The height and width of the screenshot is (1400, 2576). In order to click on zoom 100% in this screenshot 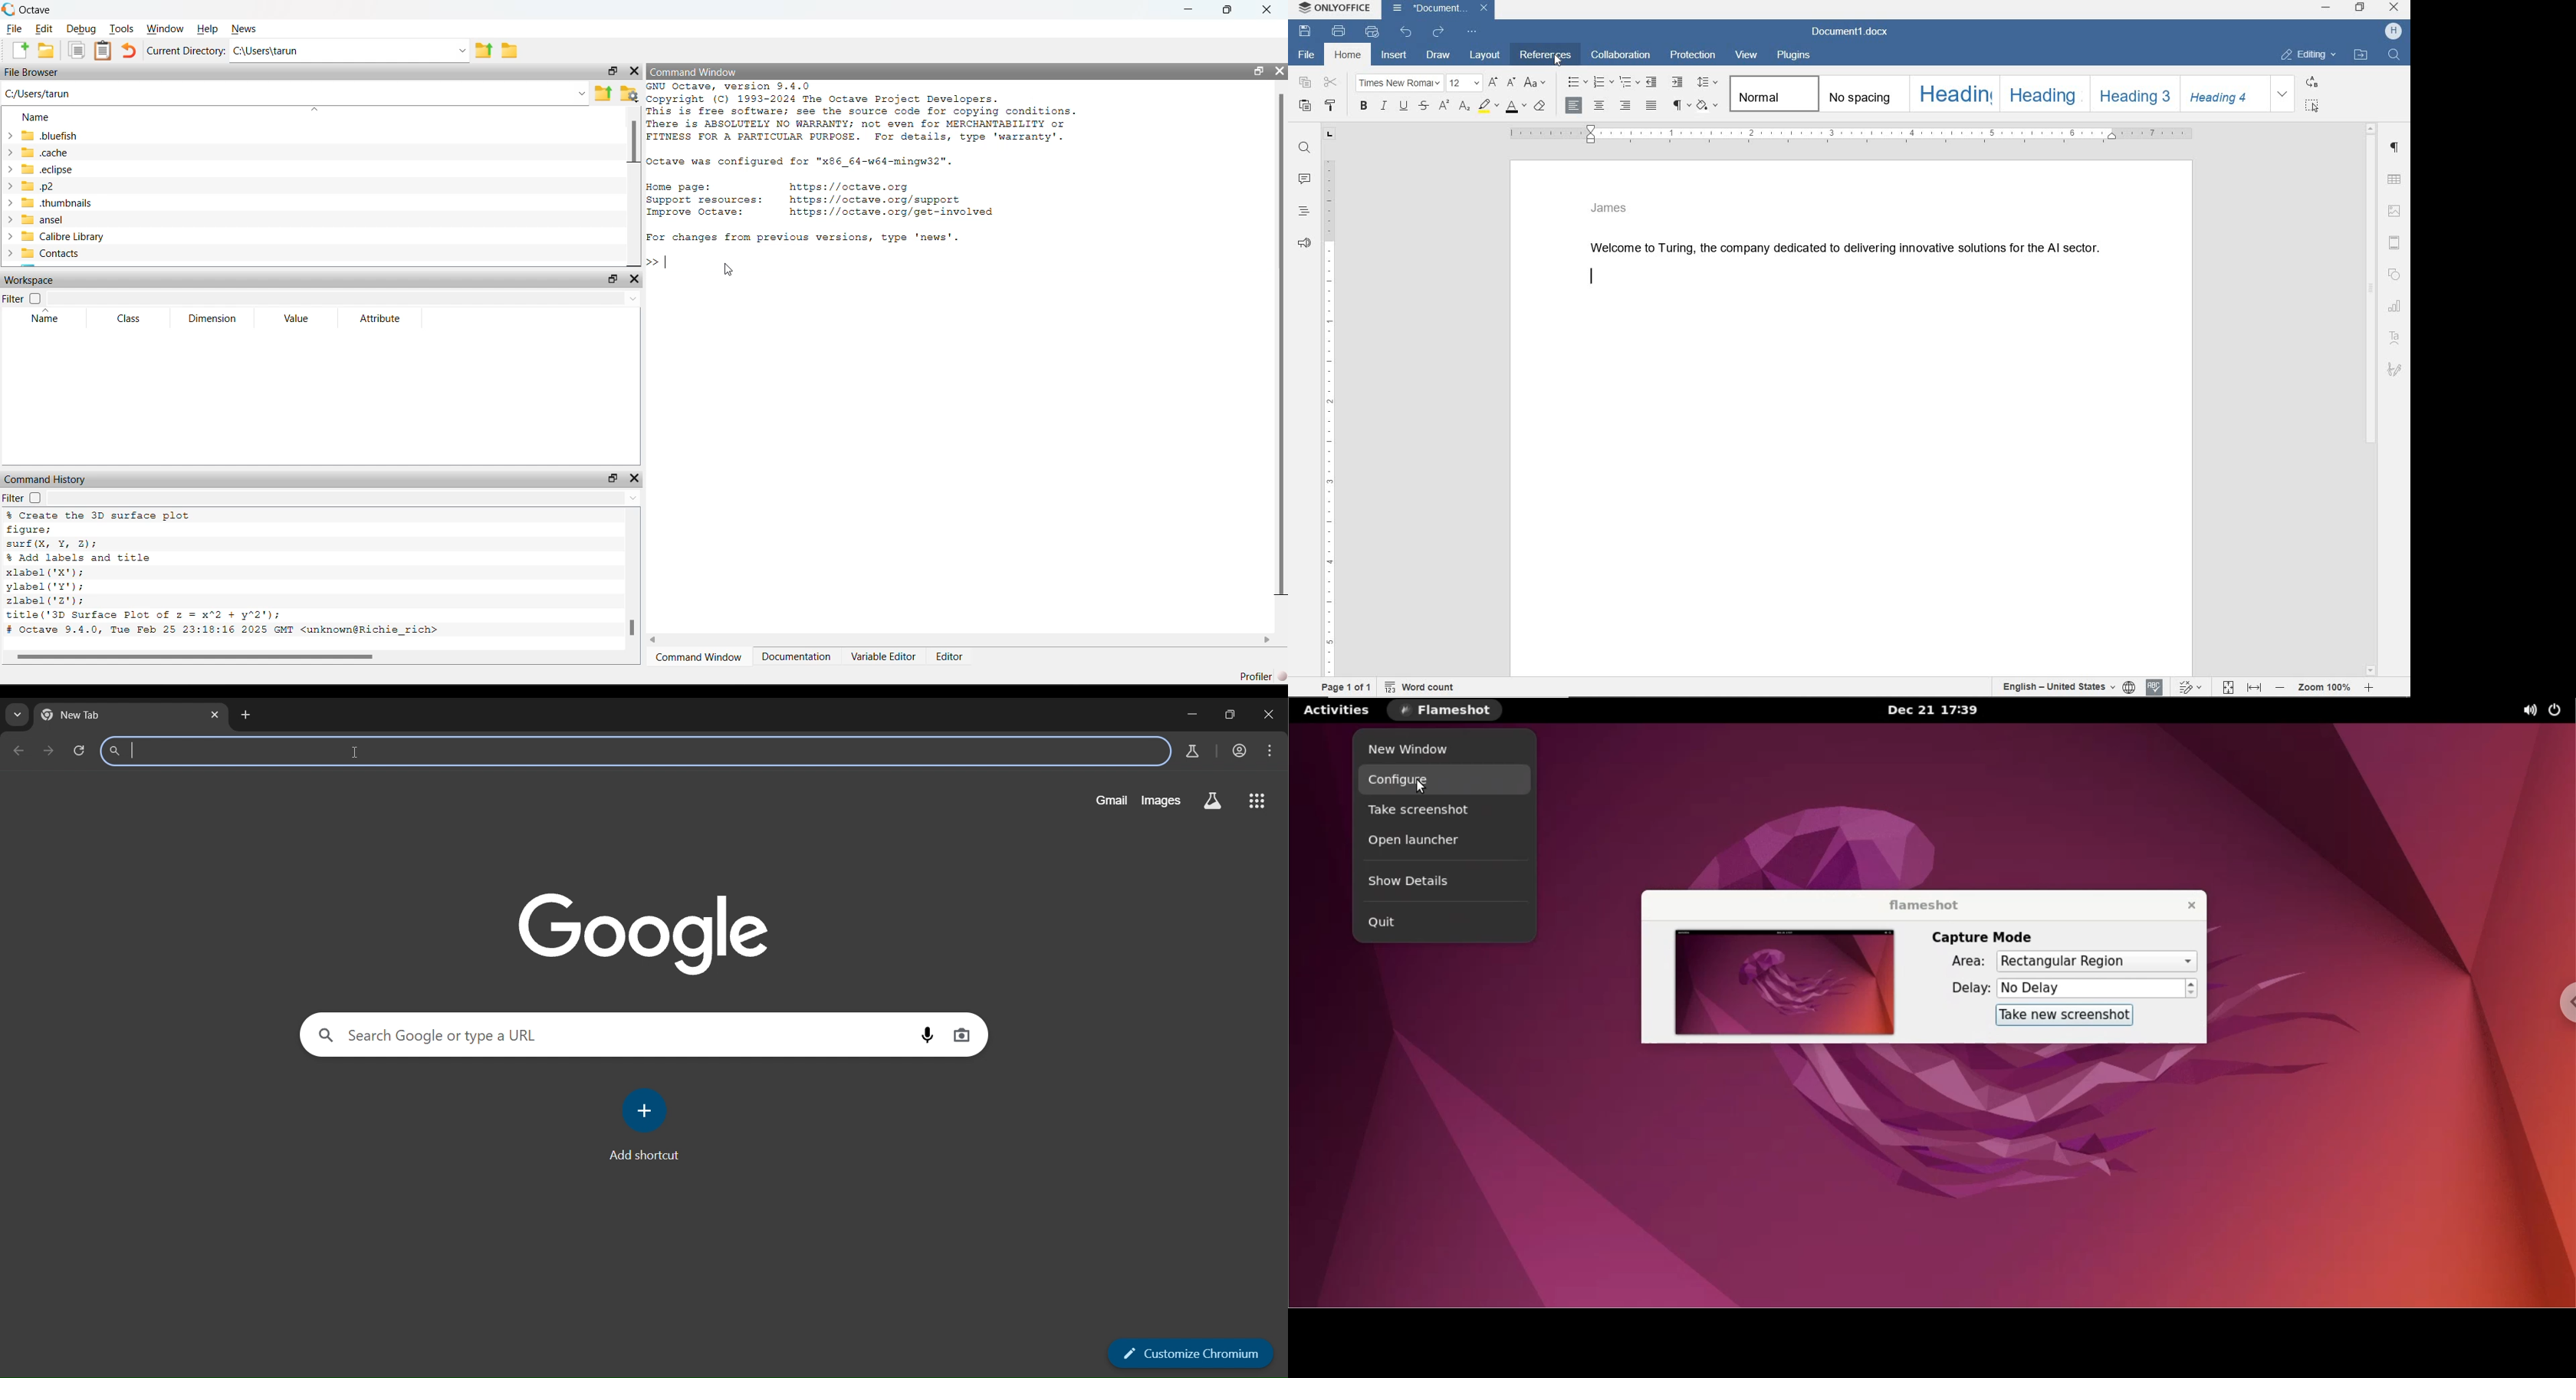, I will do `click(2328, 689)`.